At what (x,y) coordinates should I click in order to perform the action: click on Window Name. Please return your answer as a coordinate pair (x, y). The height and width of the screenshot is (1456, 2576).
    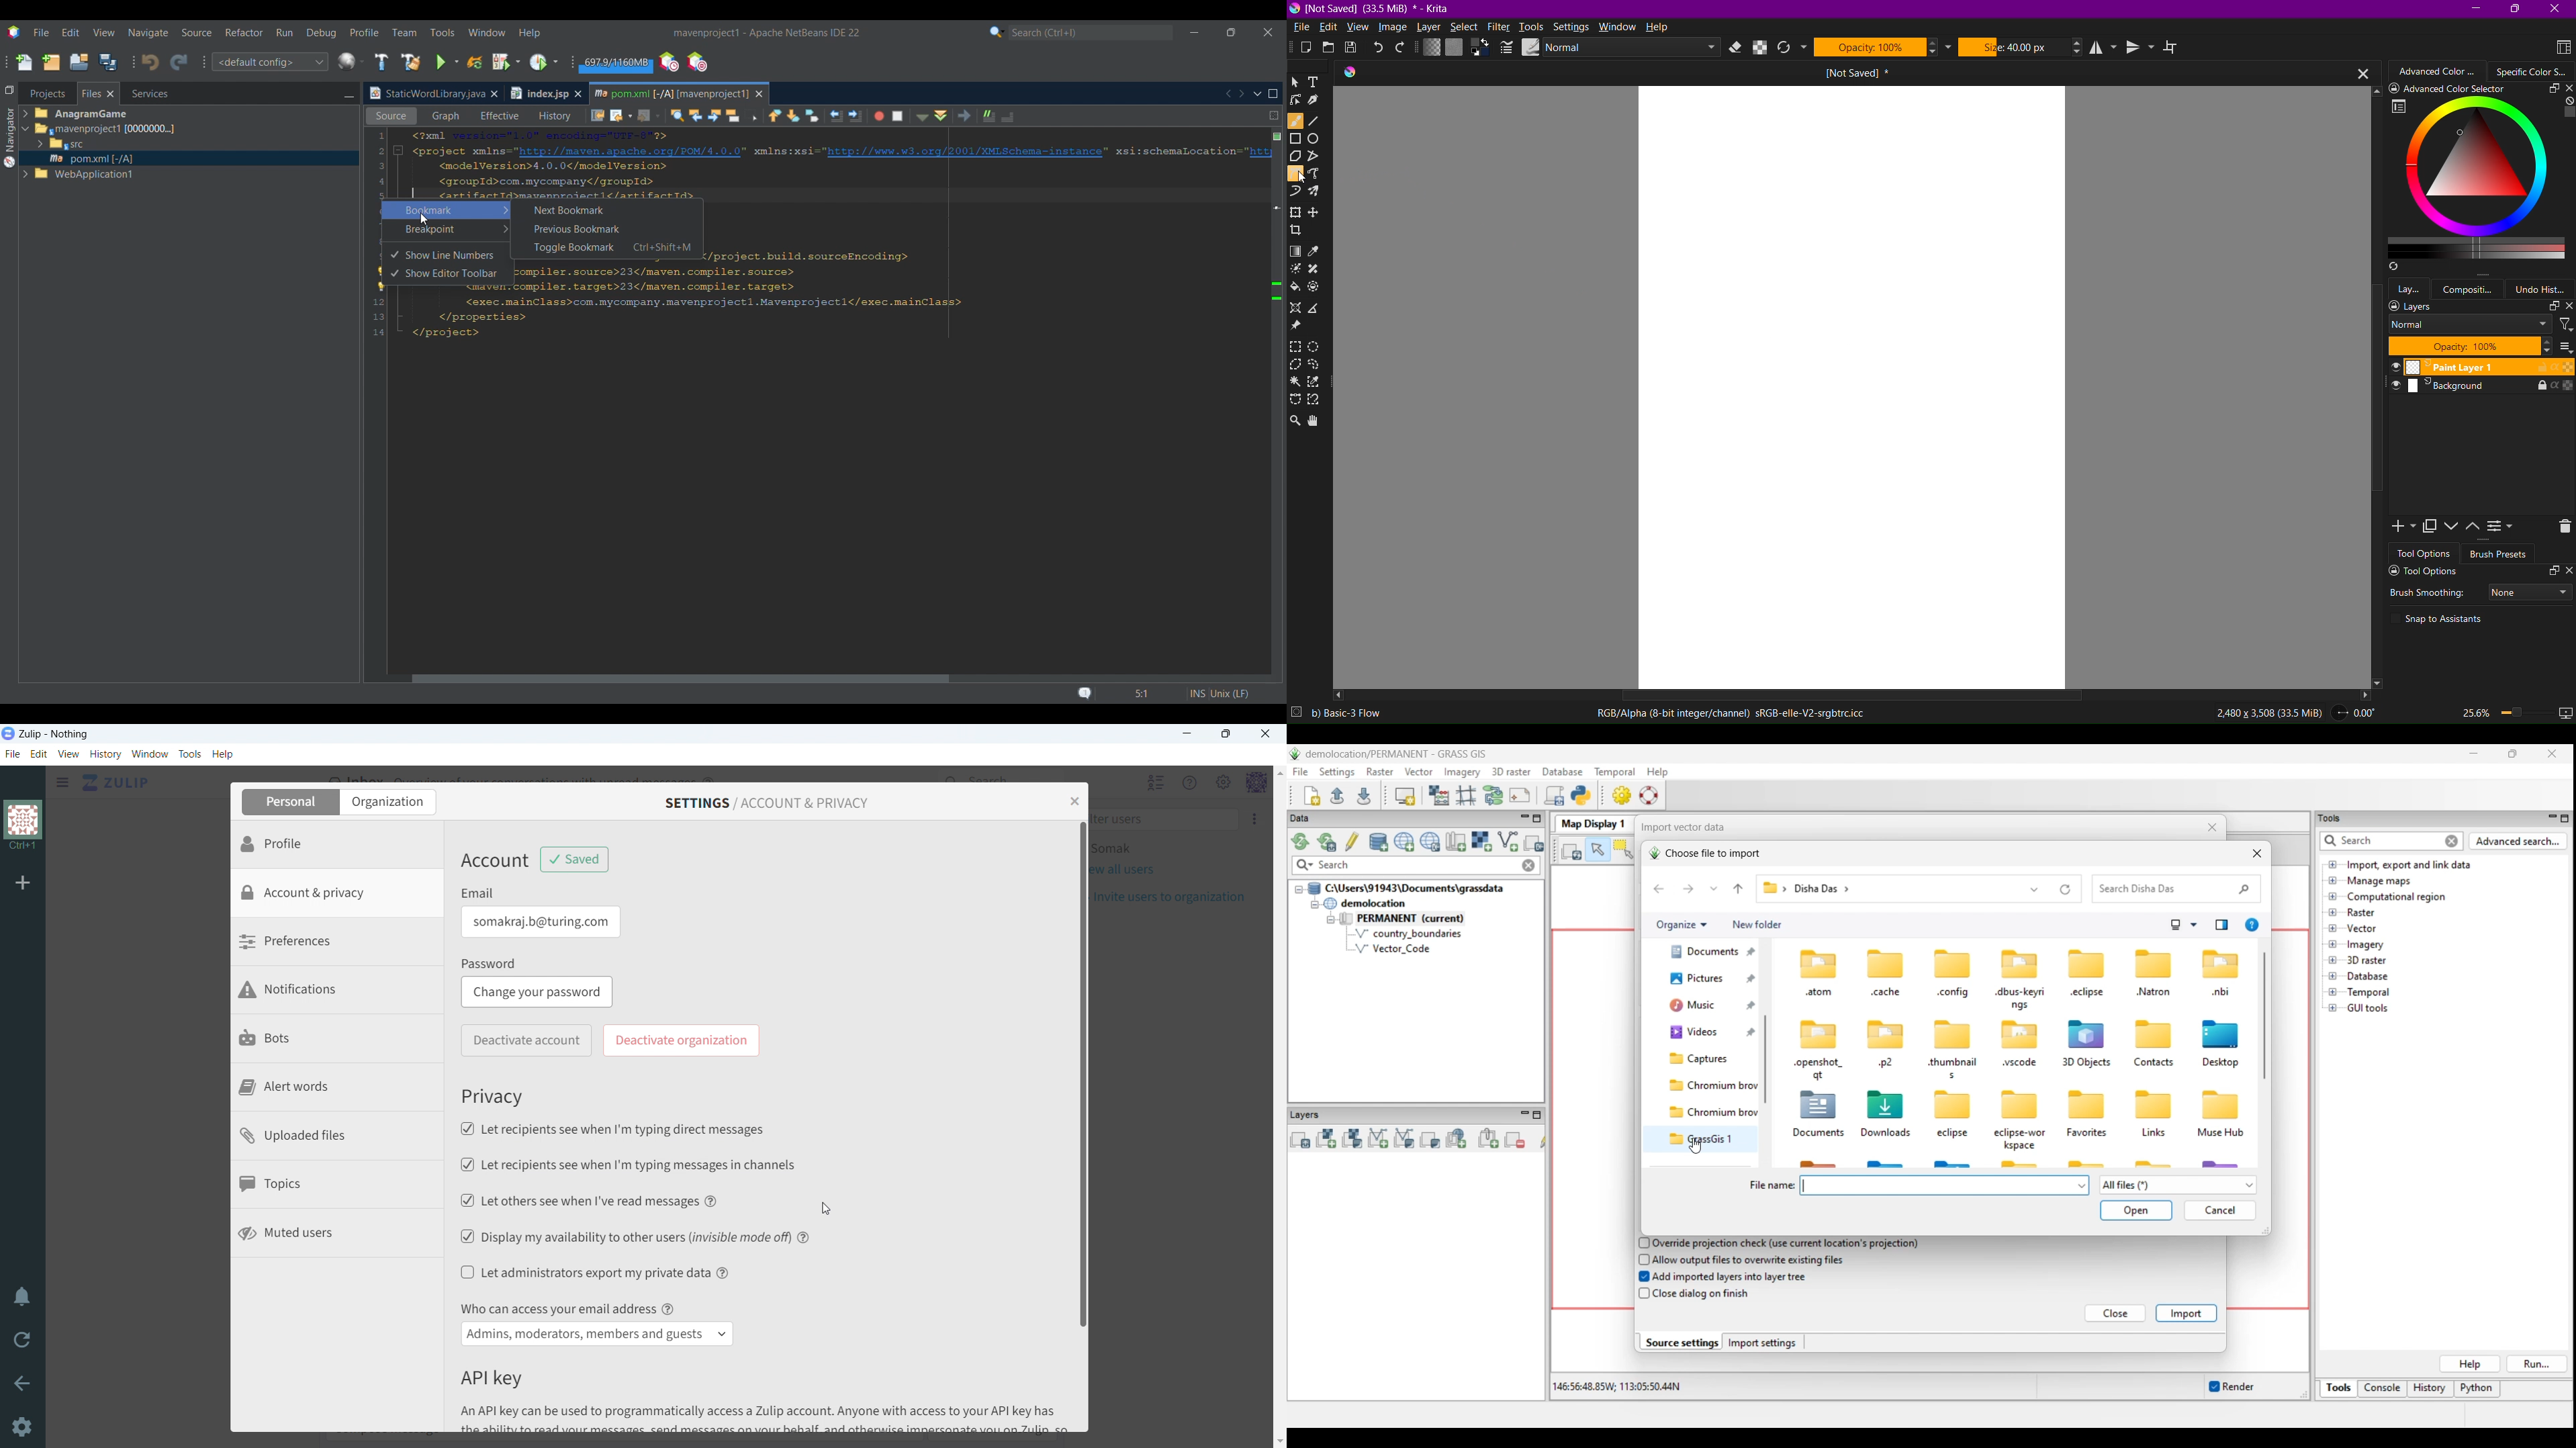
    Looking at the image, I should click on (1375, 9).